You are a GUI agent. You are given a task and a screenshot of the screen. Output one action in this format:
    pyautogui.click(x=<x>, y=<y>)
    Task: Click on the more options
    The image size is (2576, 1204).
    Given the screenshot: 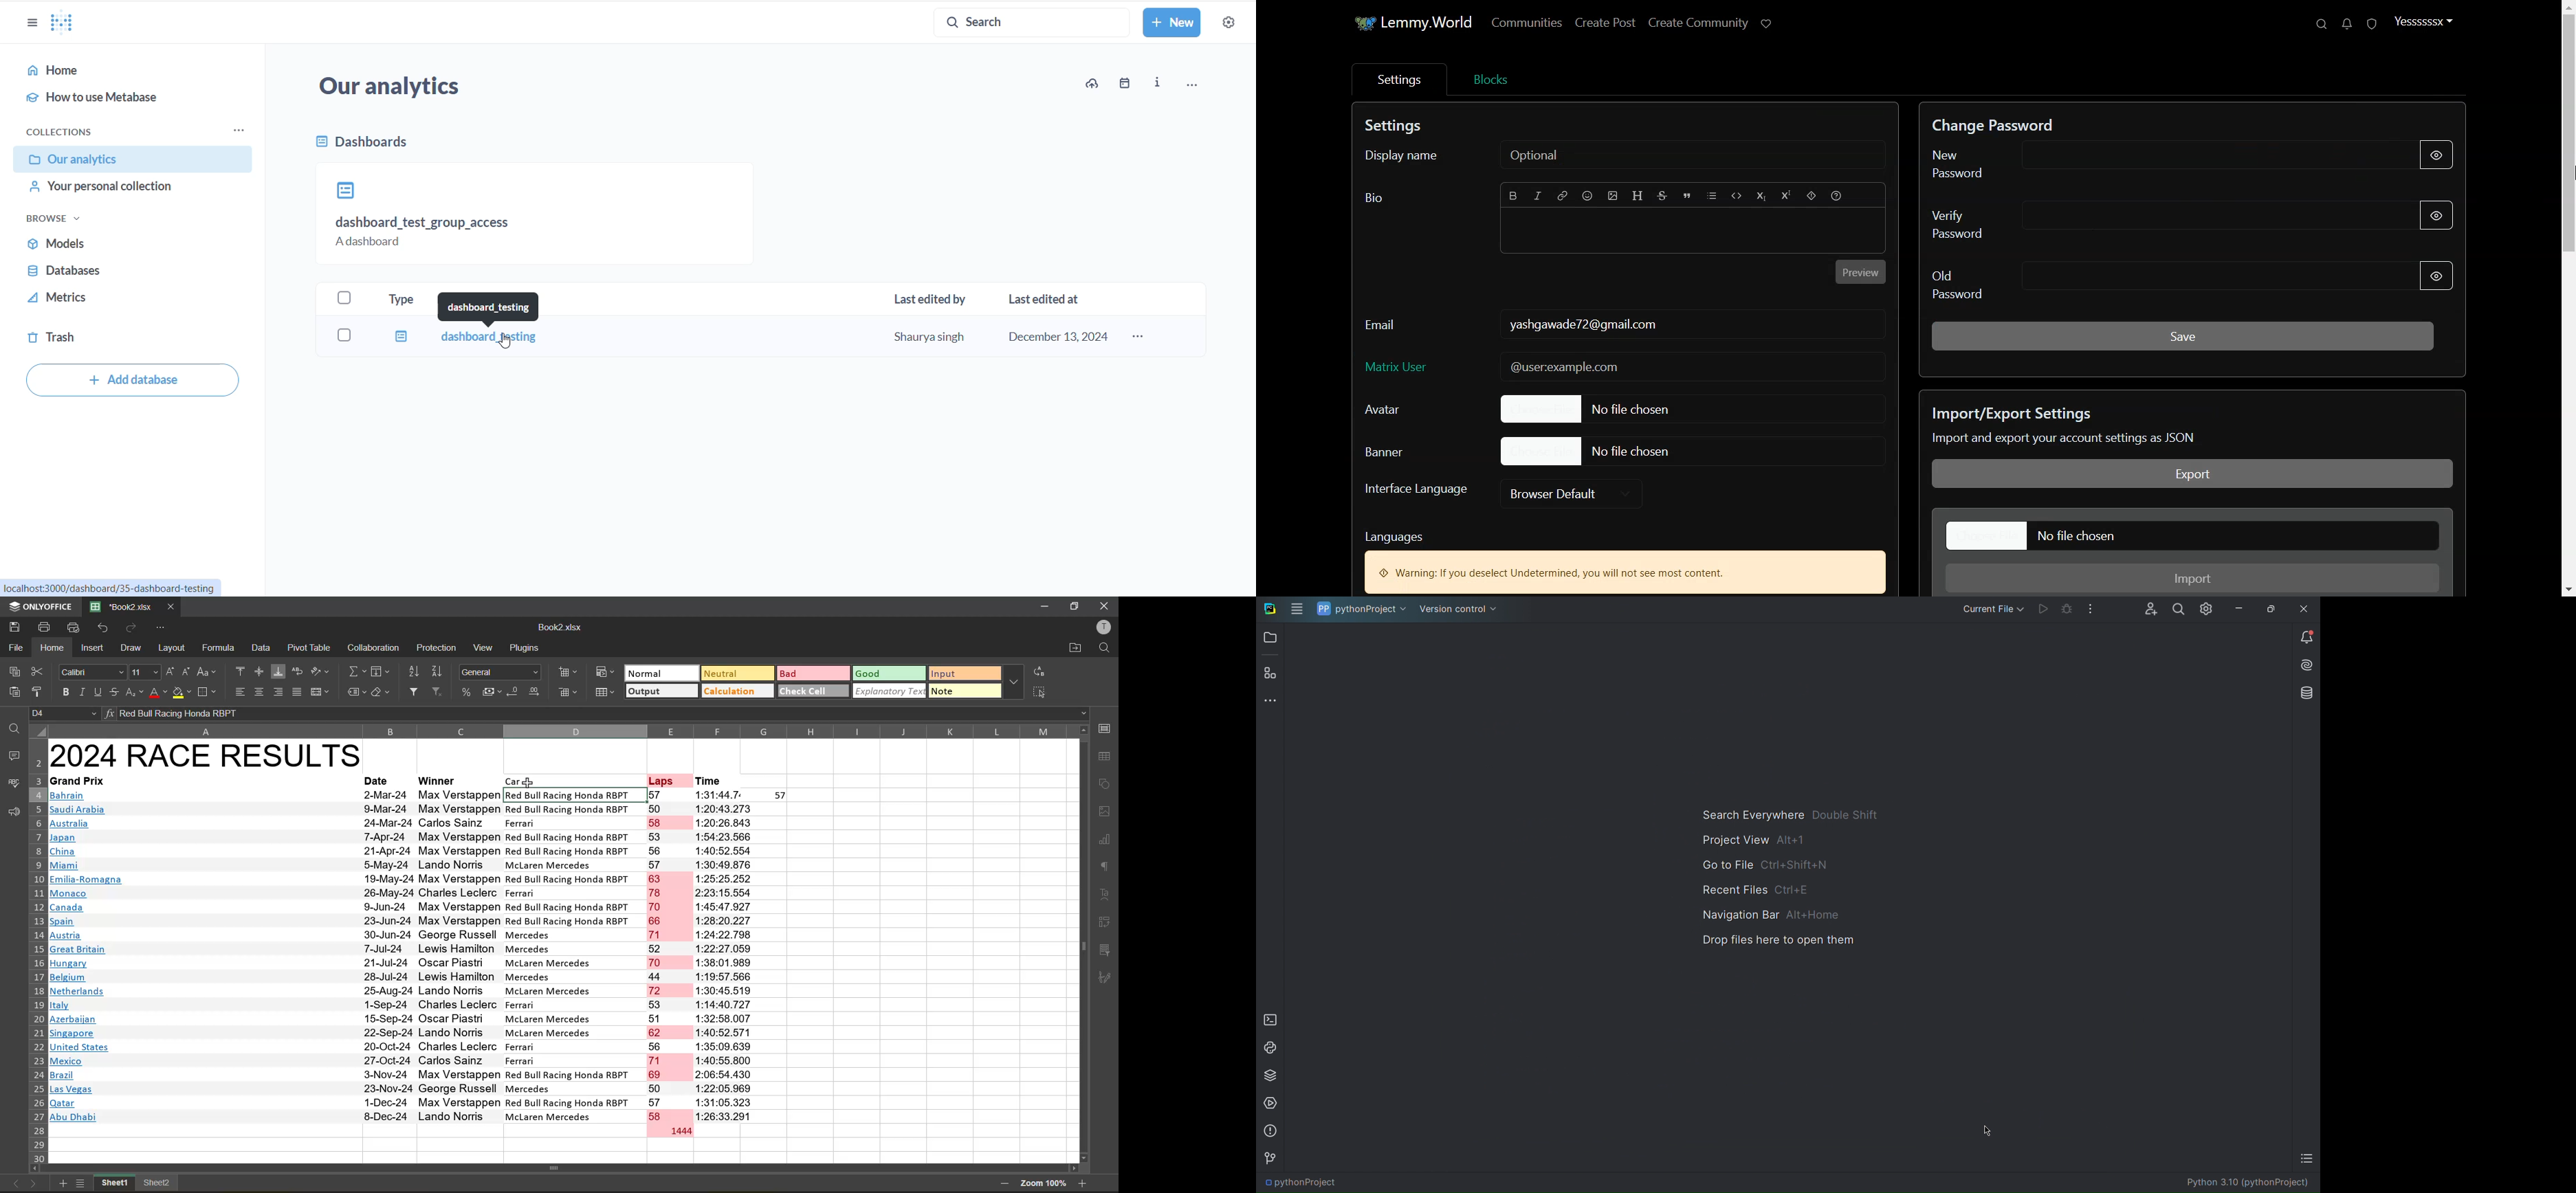 What is the action you would take?
    pyautogui.click(x=1015, y=682)
    